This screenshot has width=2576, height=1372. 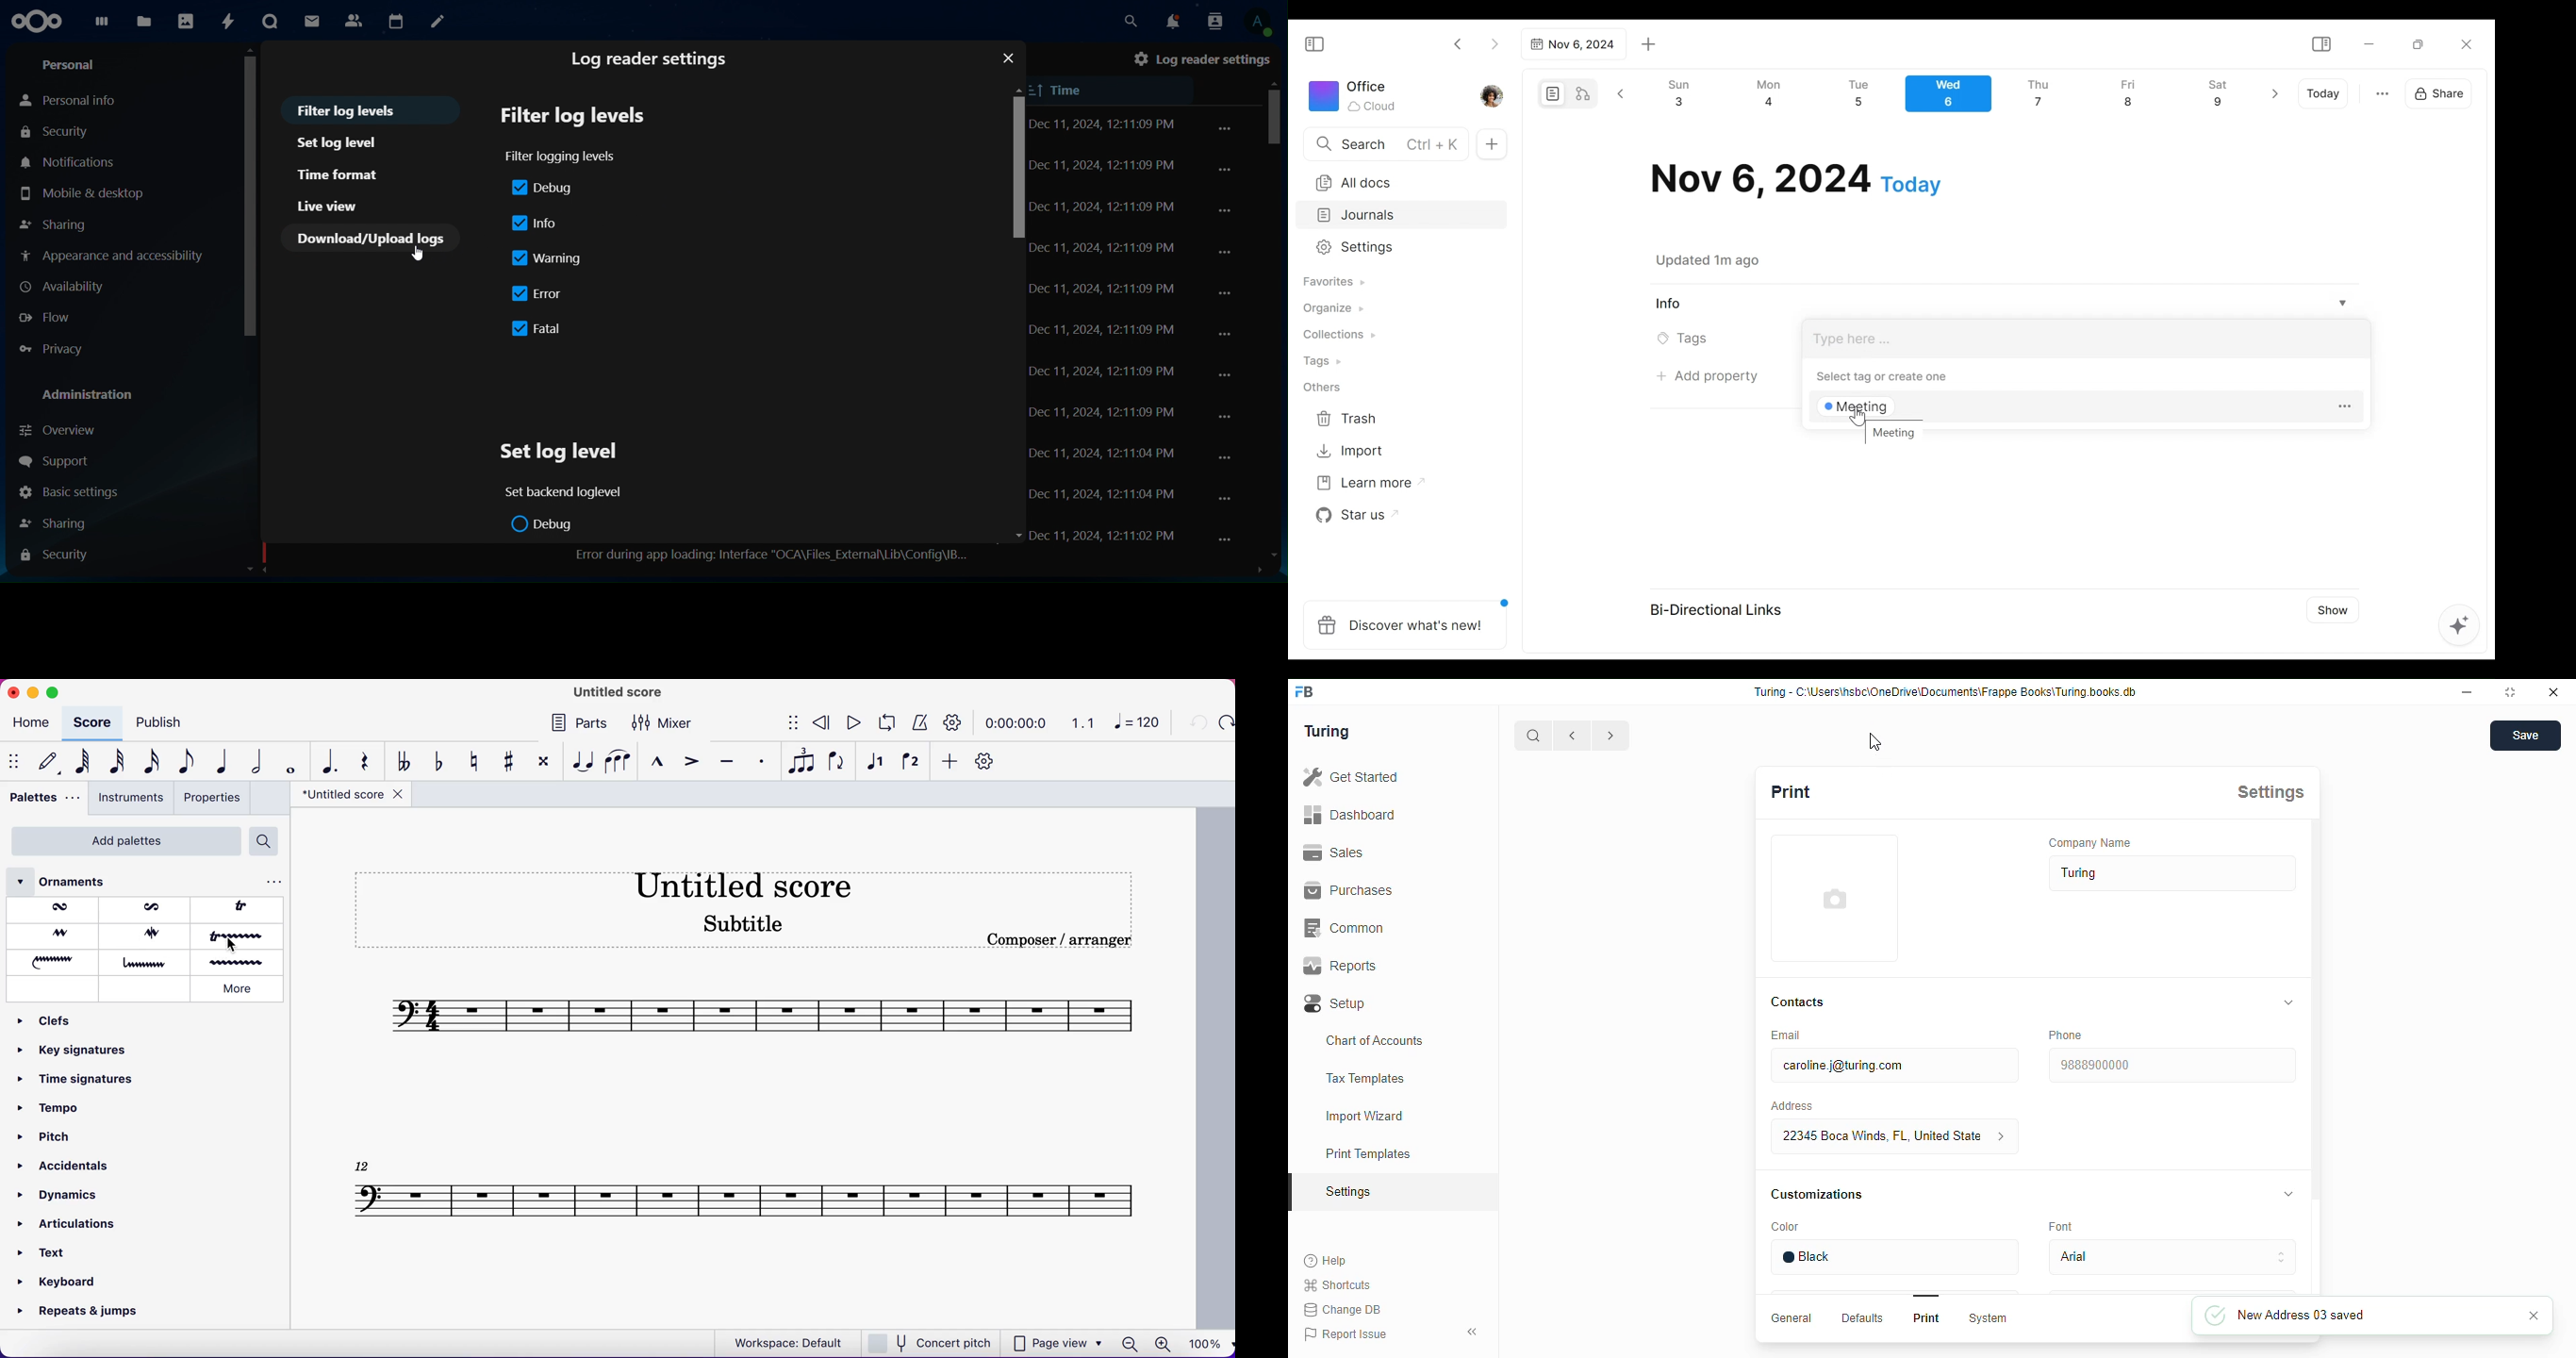 What do you see at coordinates (365, 761) in the screenshot?
I see `rest` at bounding box center [365, 761].